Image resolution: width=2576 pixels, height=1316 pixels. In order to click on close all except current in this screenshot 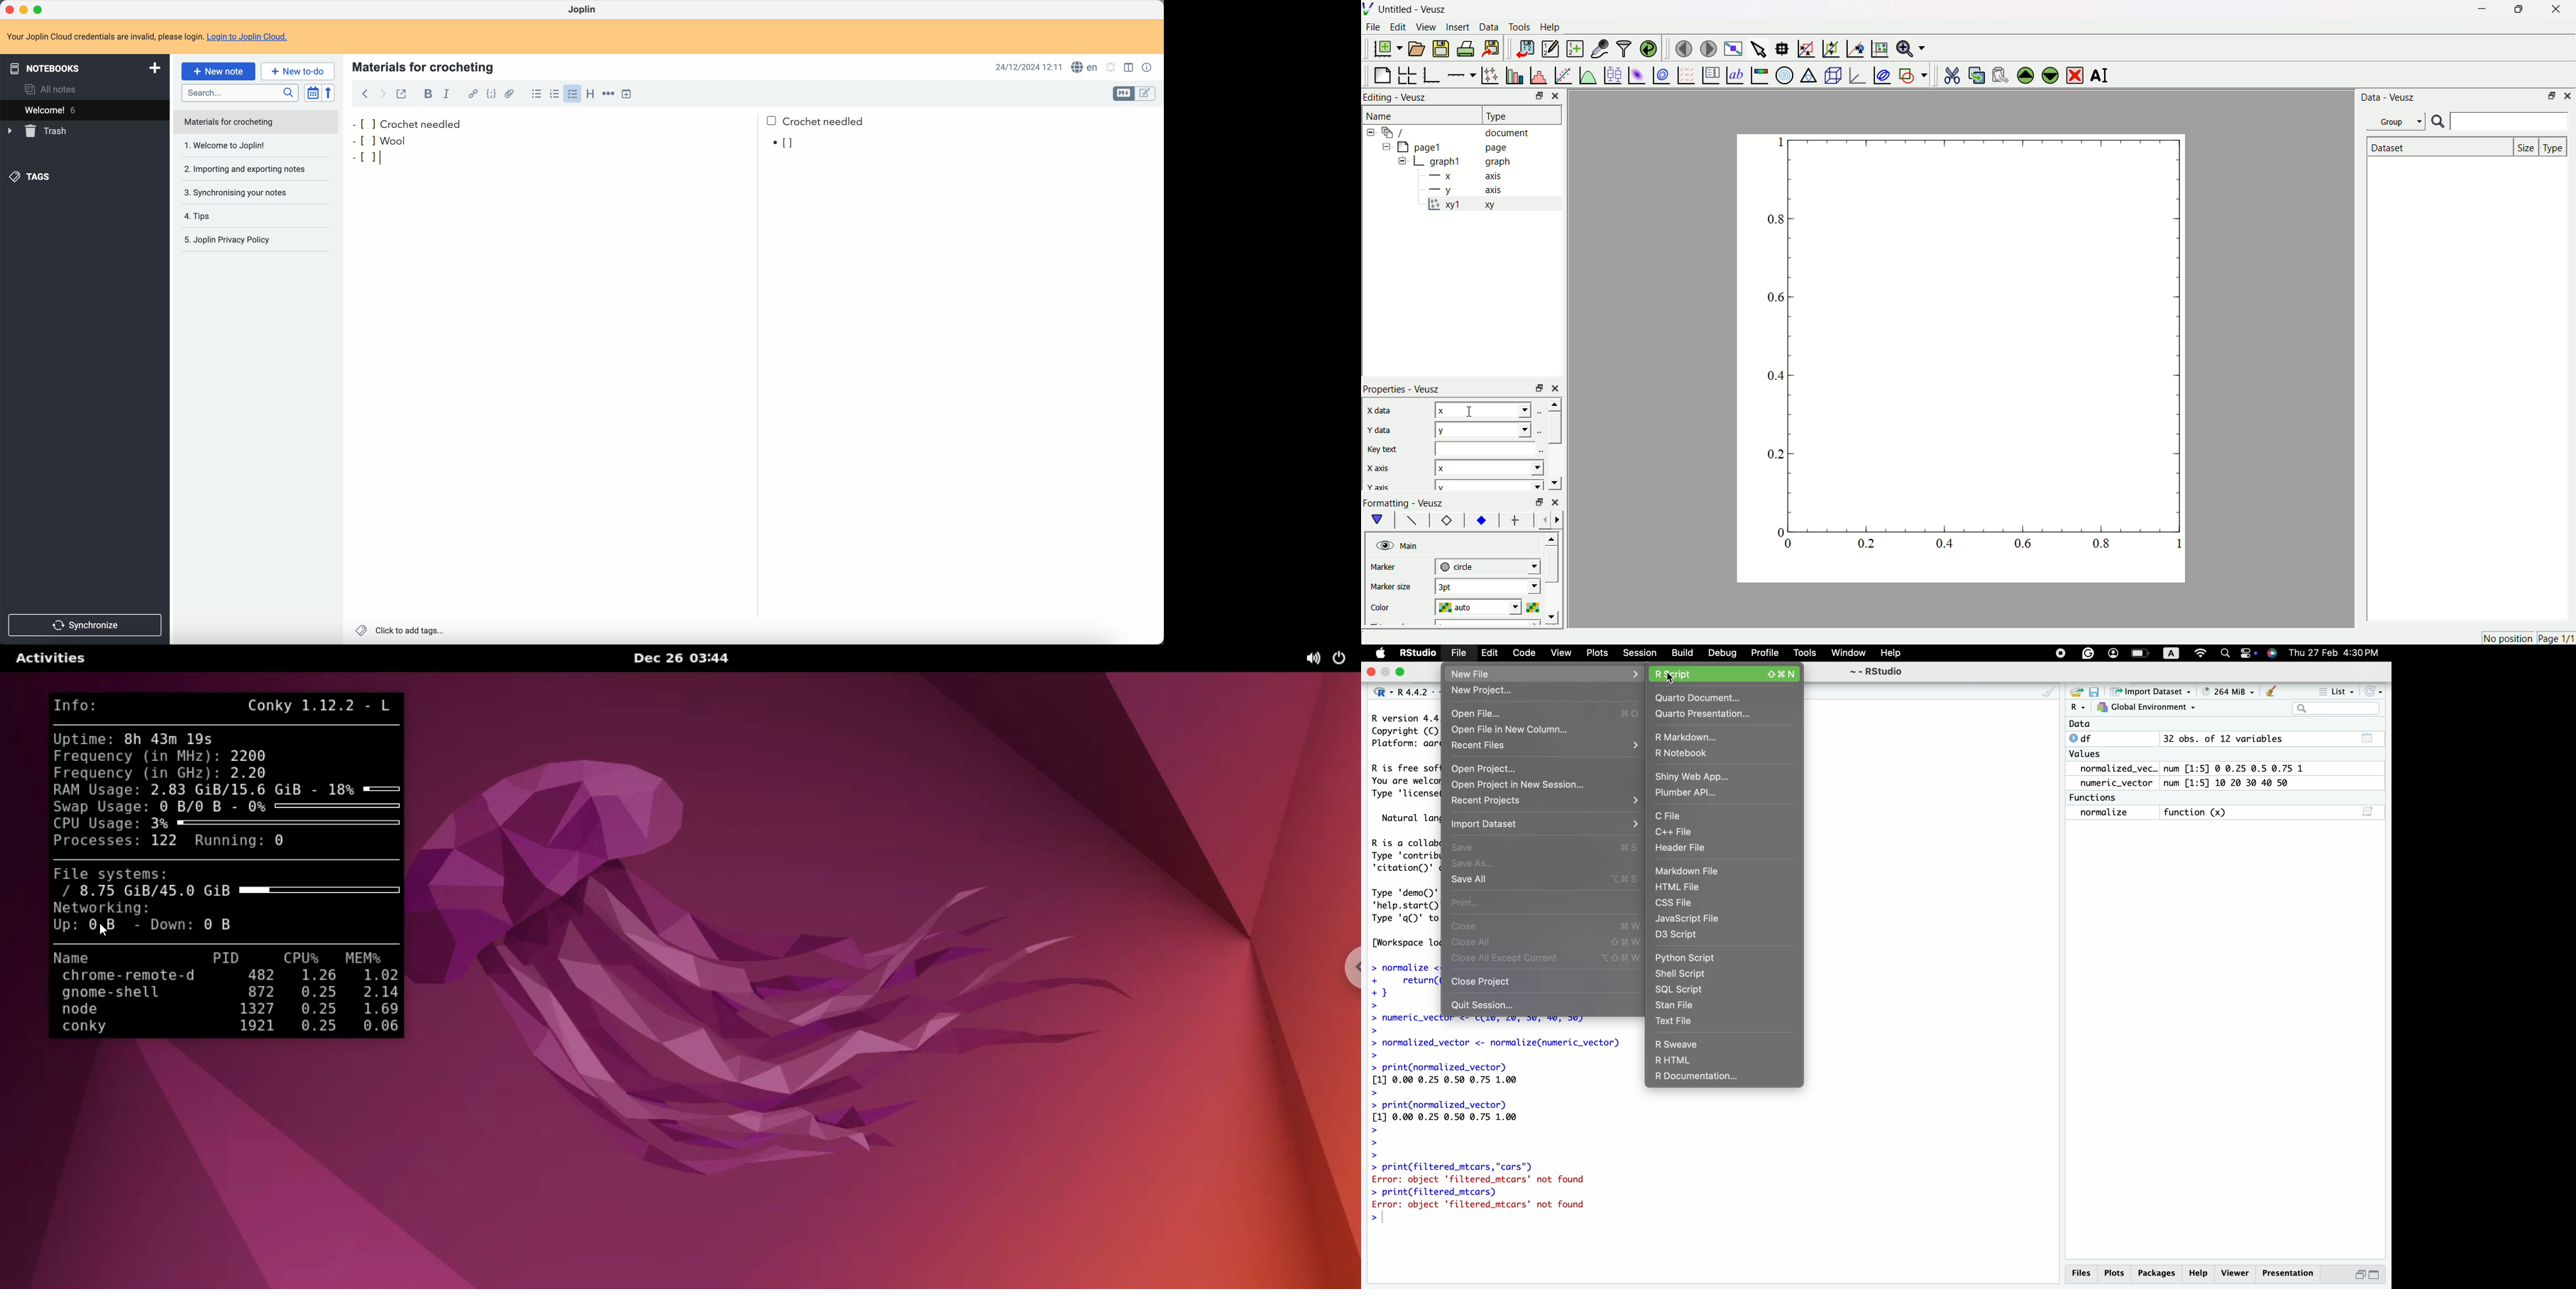, I will do `click(1549, 960)`.